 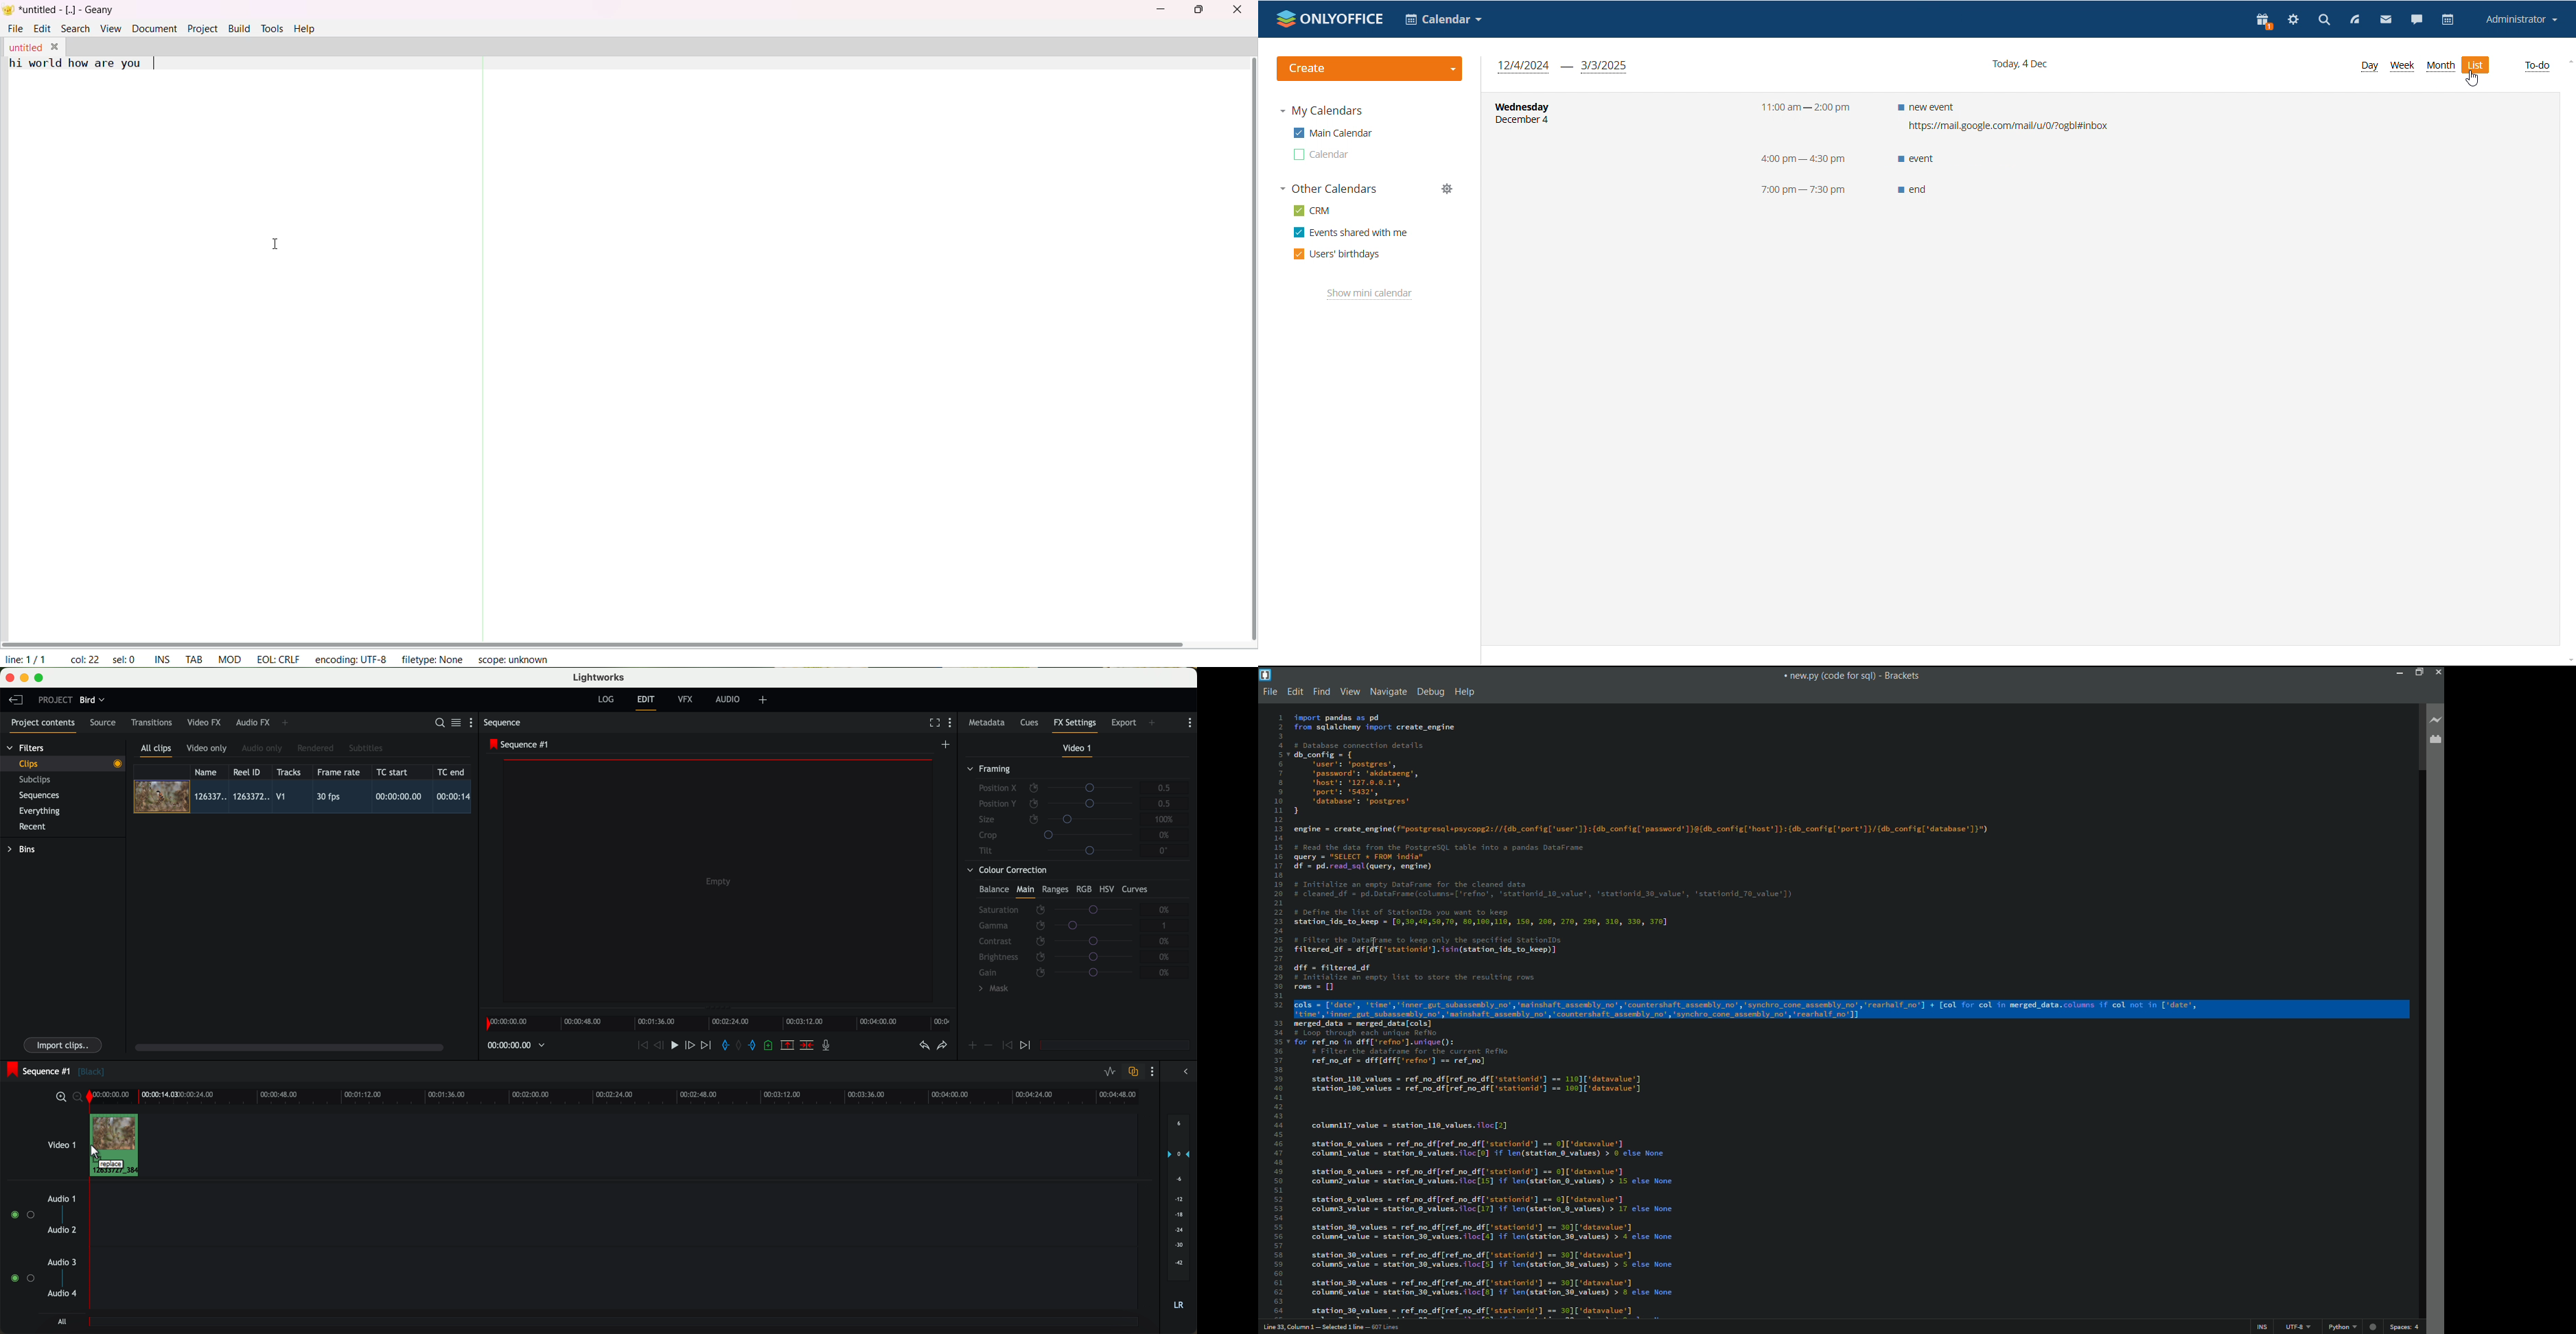 I want to click on gamma, so click(x=1061, y=925).